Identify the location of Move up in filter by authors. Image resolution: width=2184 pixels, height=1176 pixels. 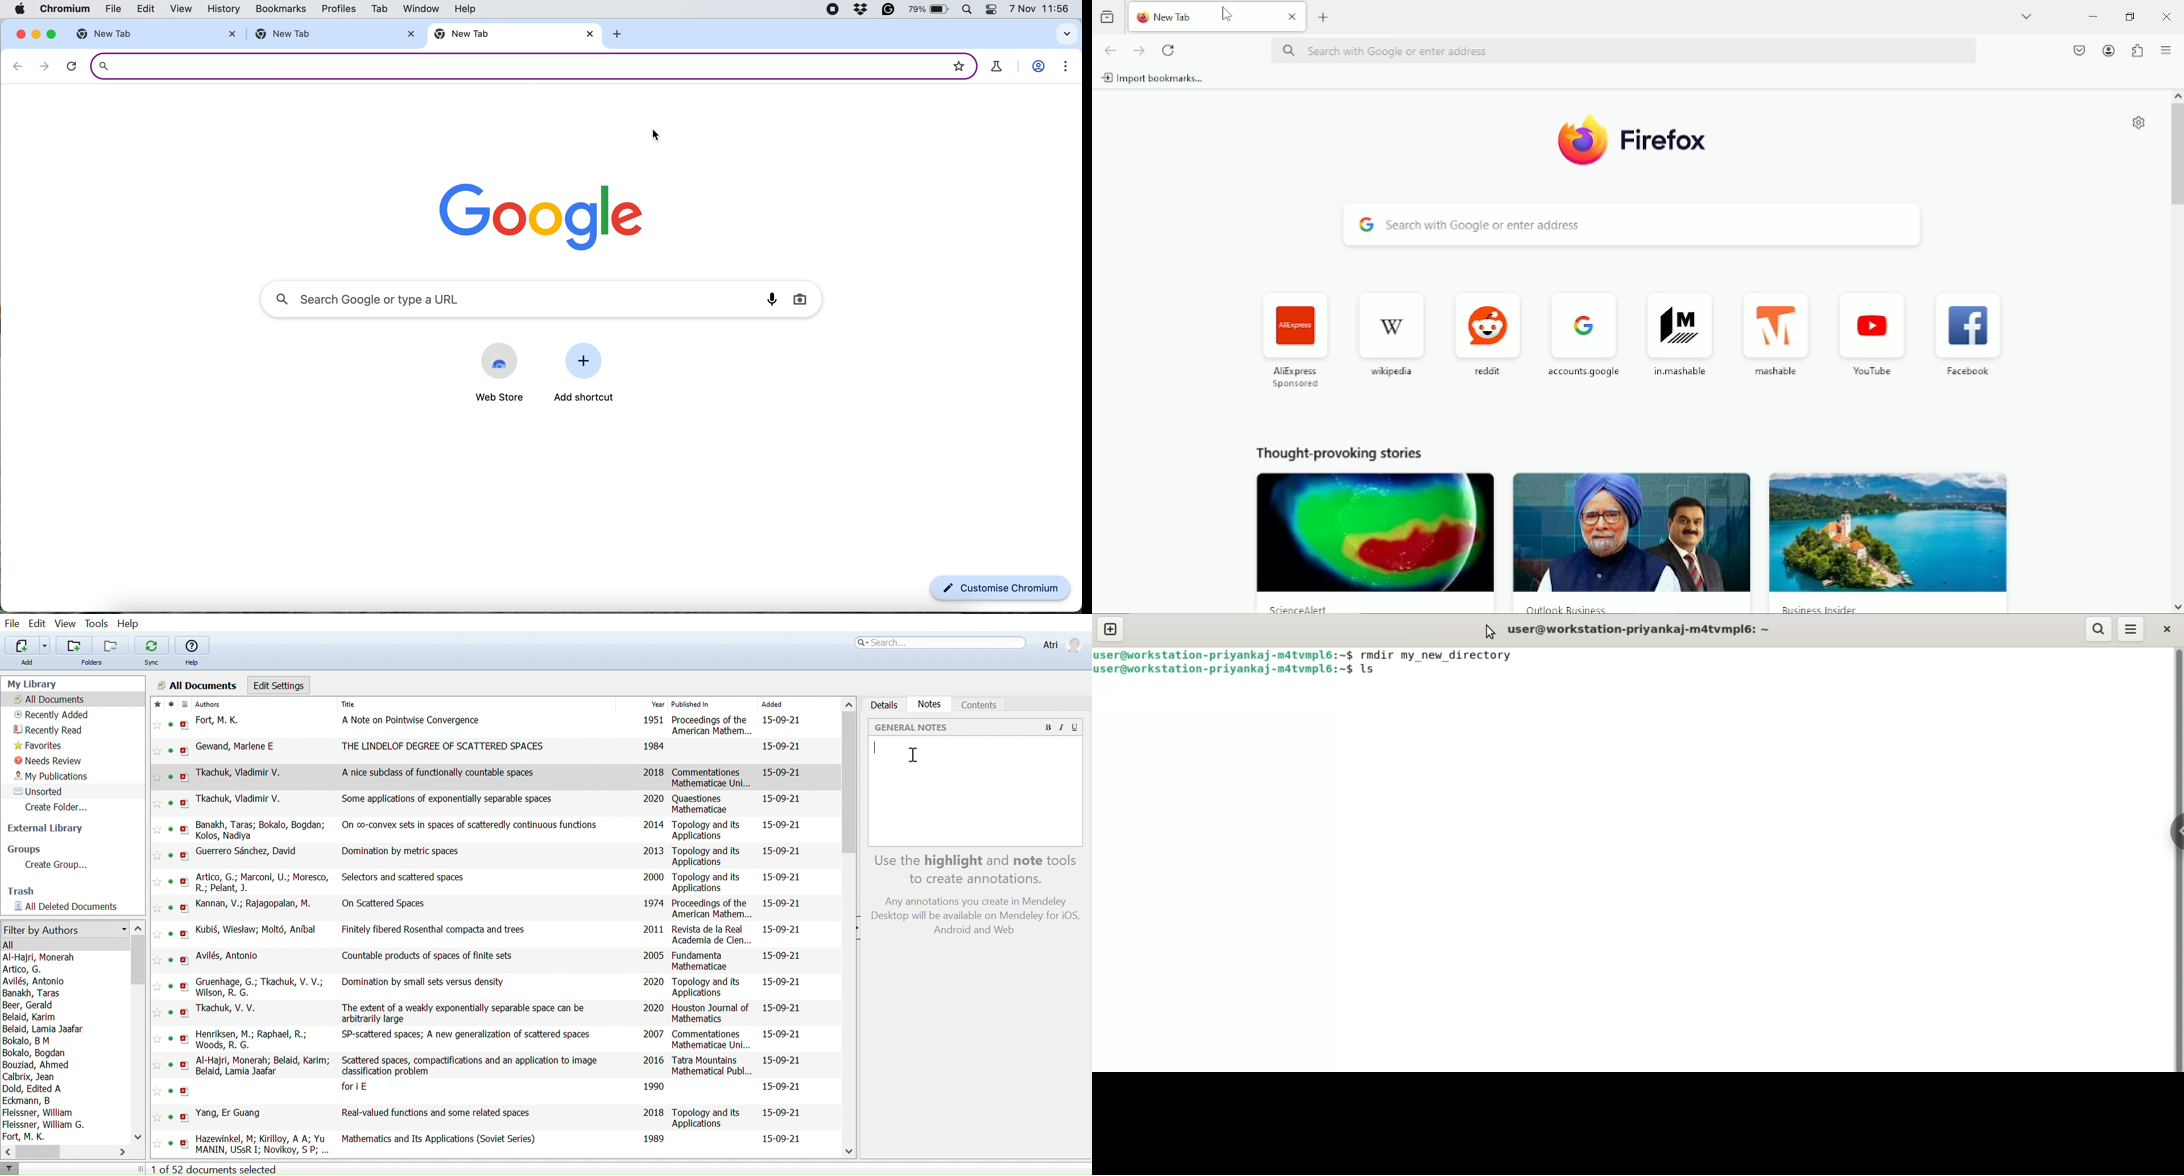
(138, 927).